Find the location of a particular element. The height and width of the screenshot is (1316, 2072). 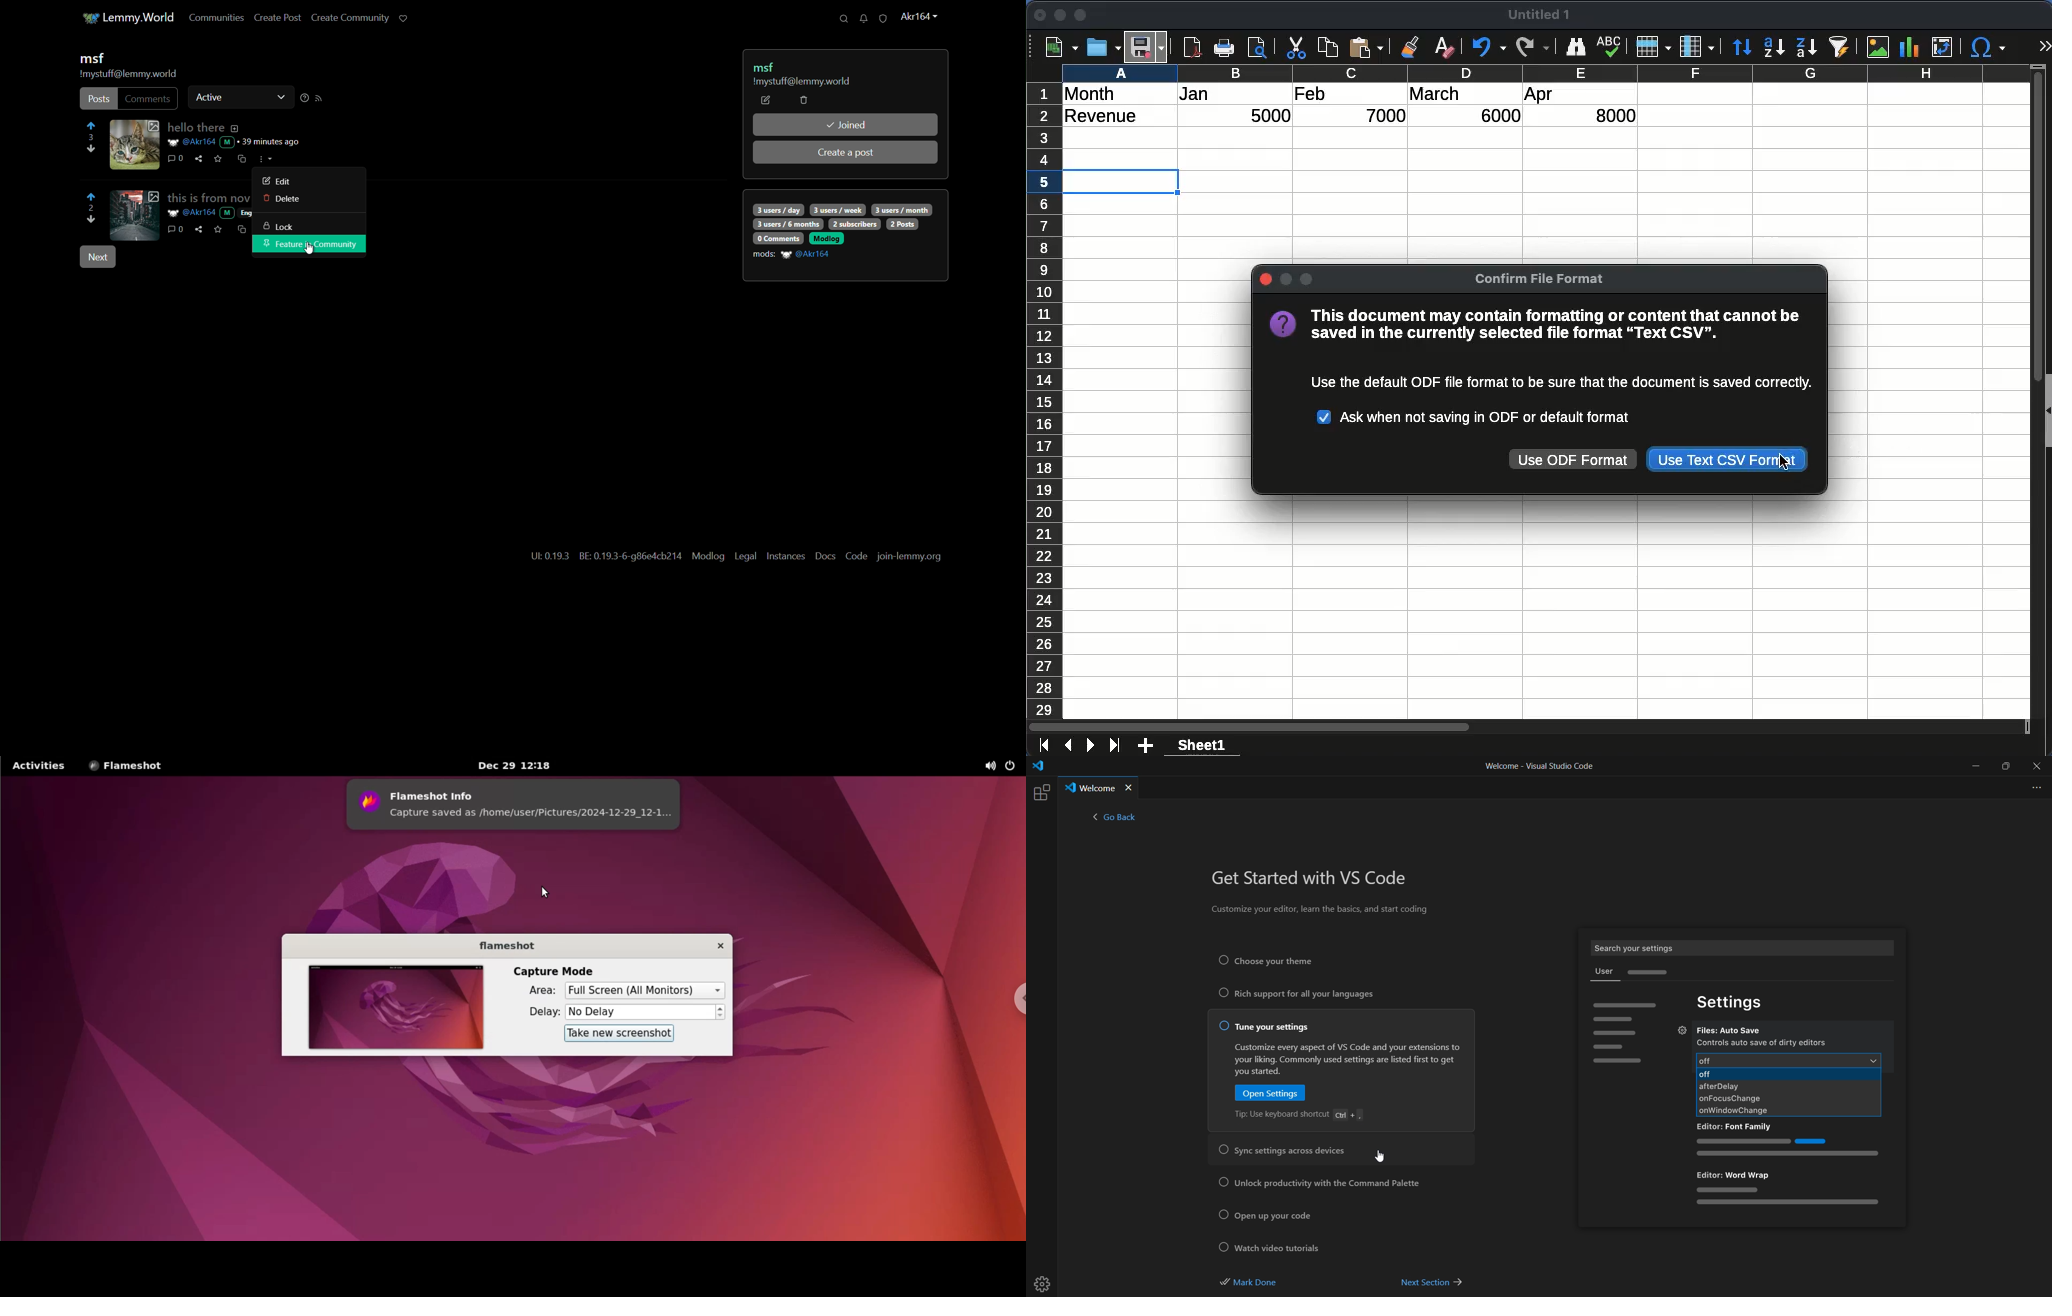

add sheet is located at coordinates (1147, 746).